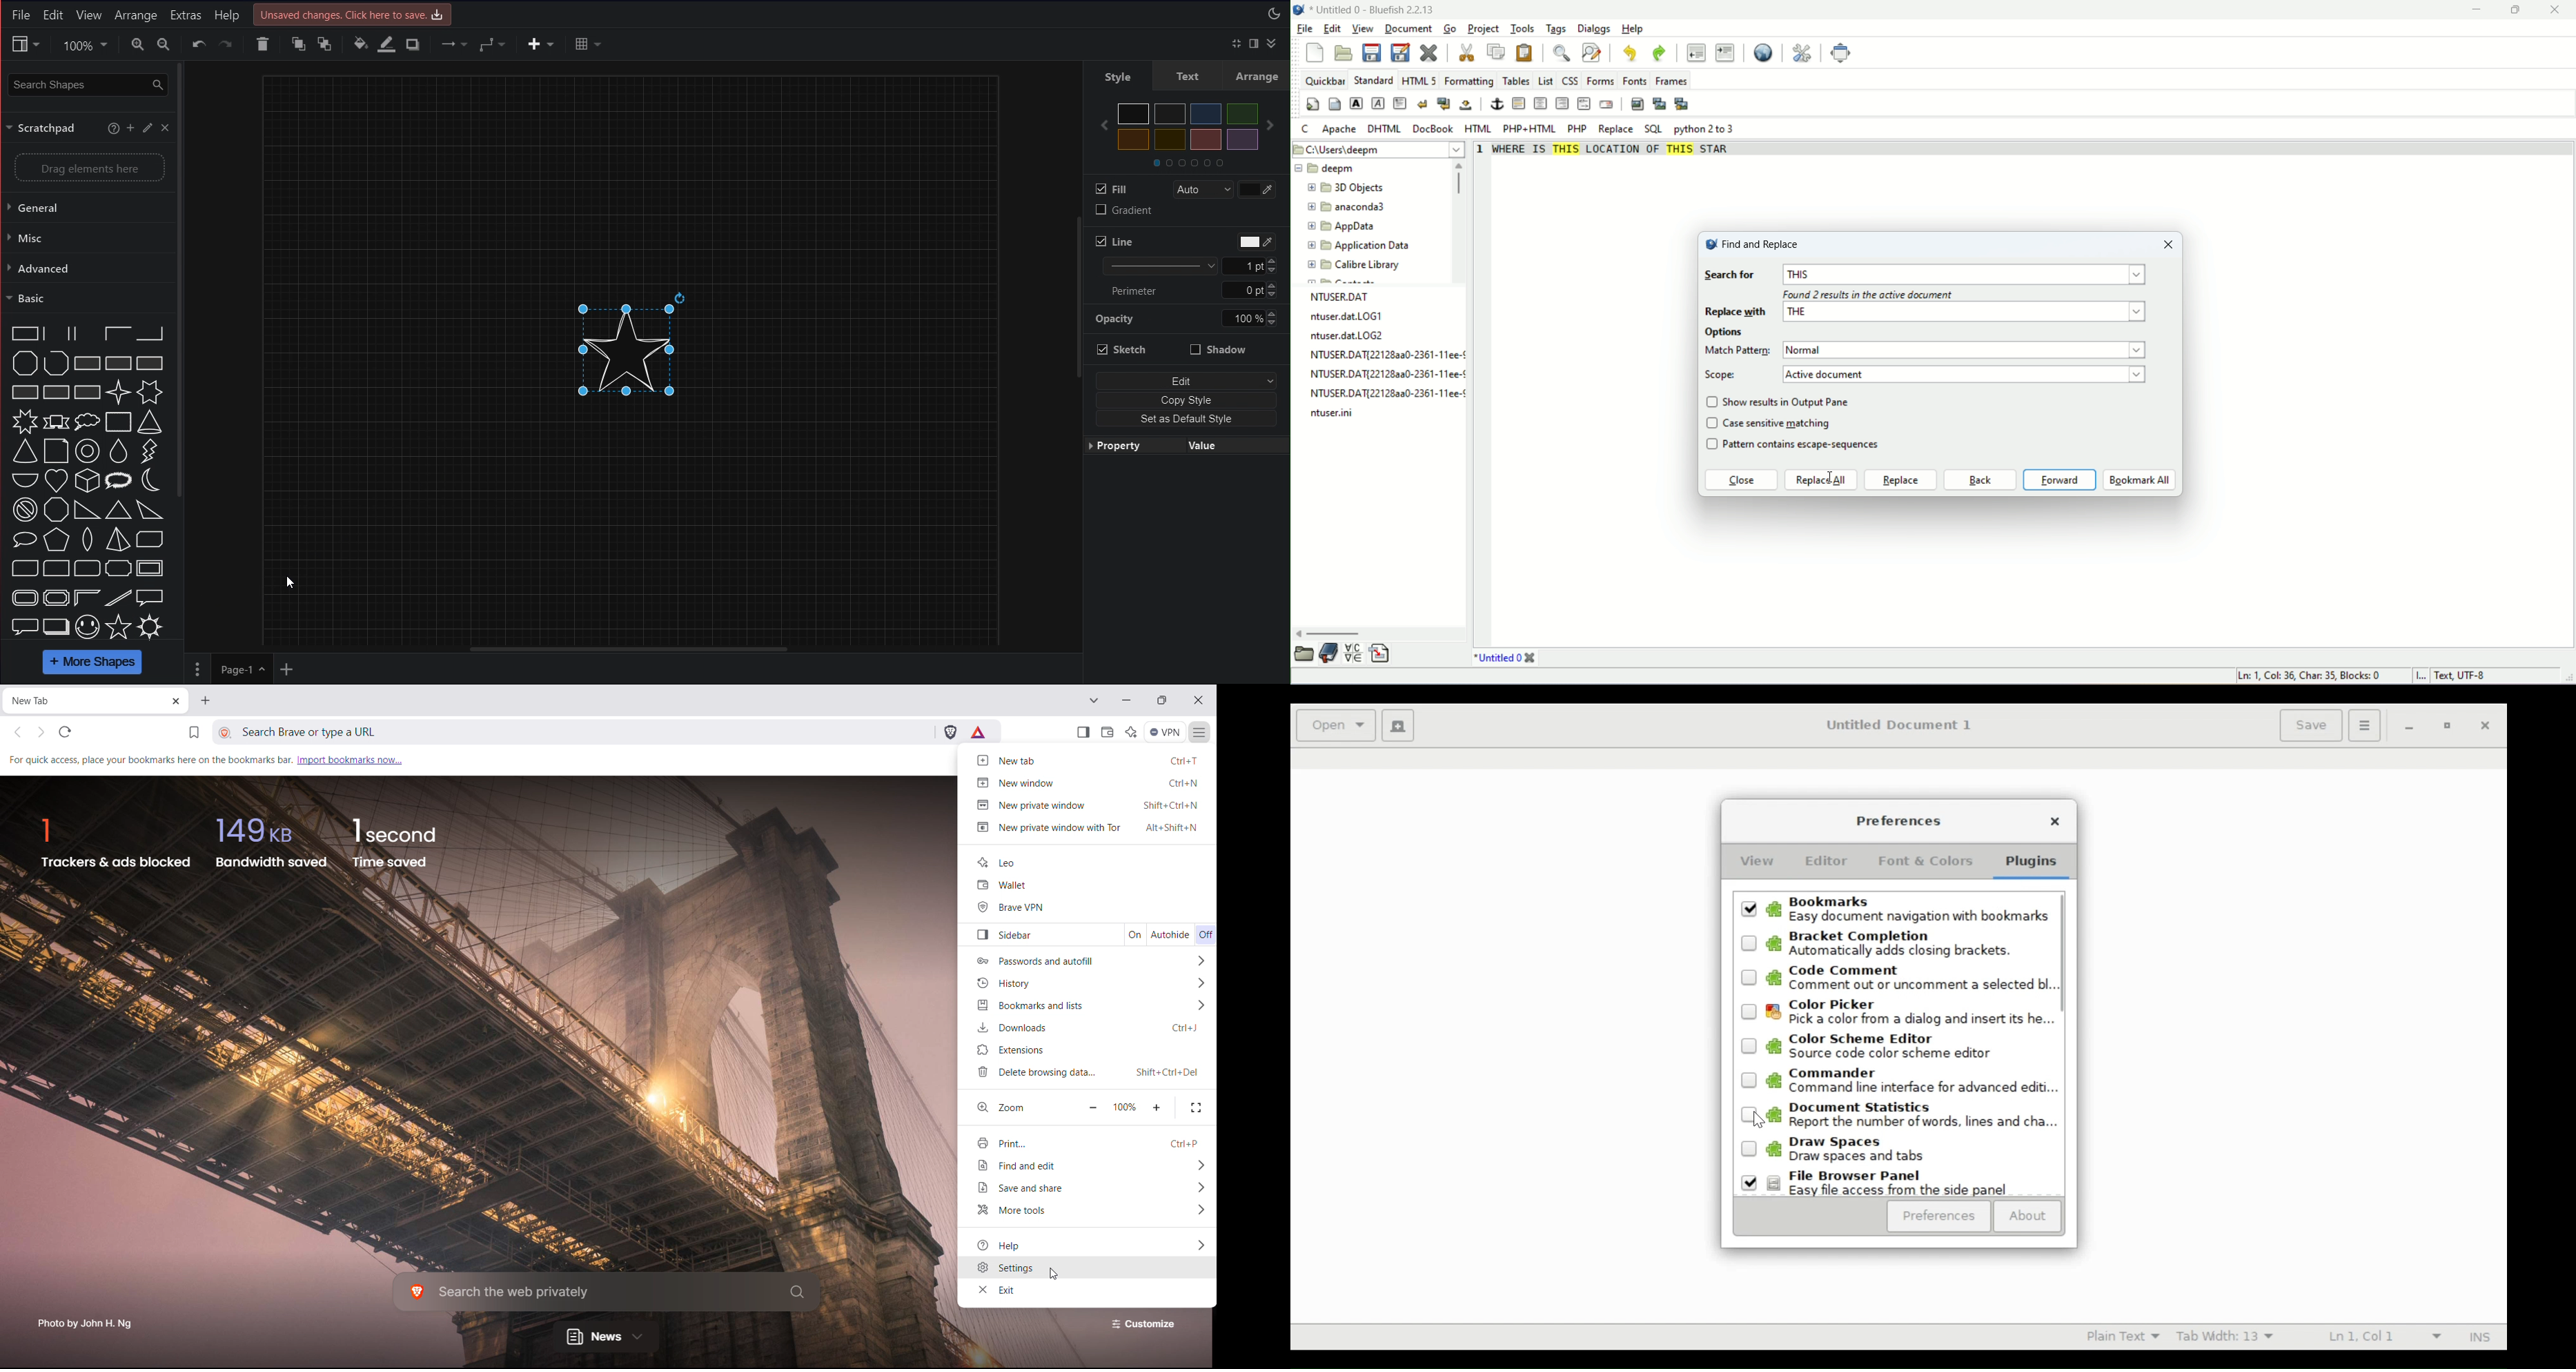 This screenshot has height=1372, width=2576. I want to click on Waypoint, so click(496, 44).